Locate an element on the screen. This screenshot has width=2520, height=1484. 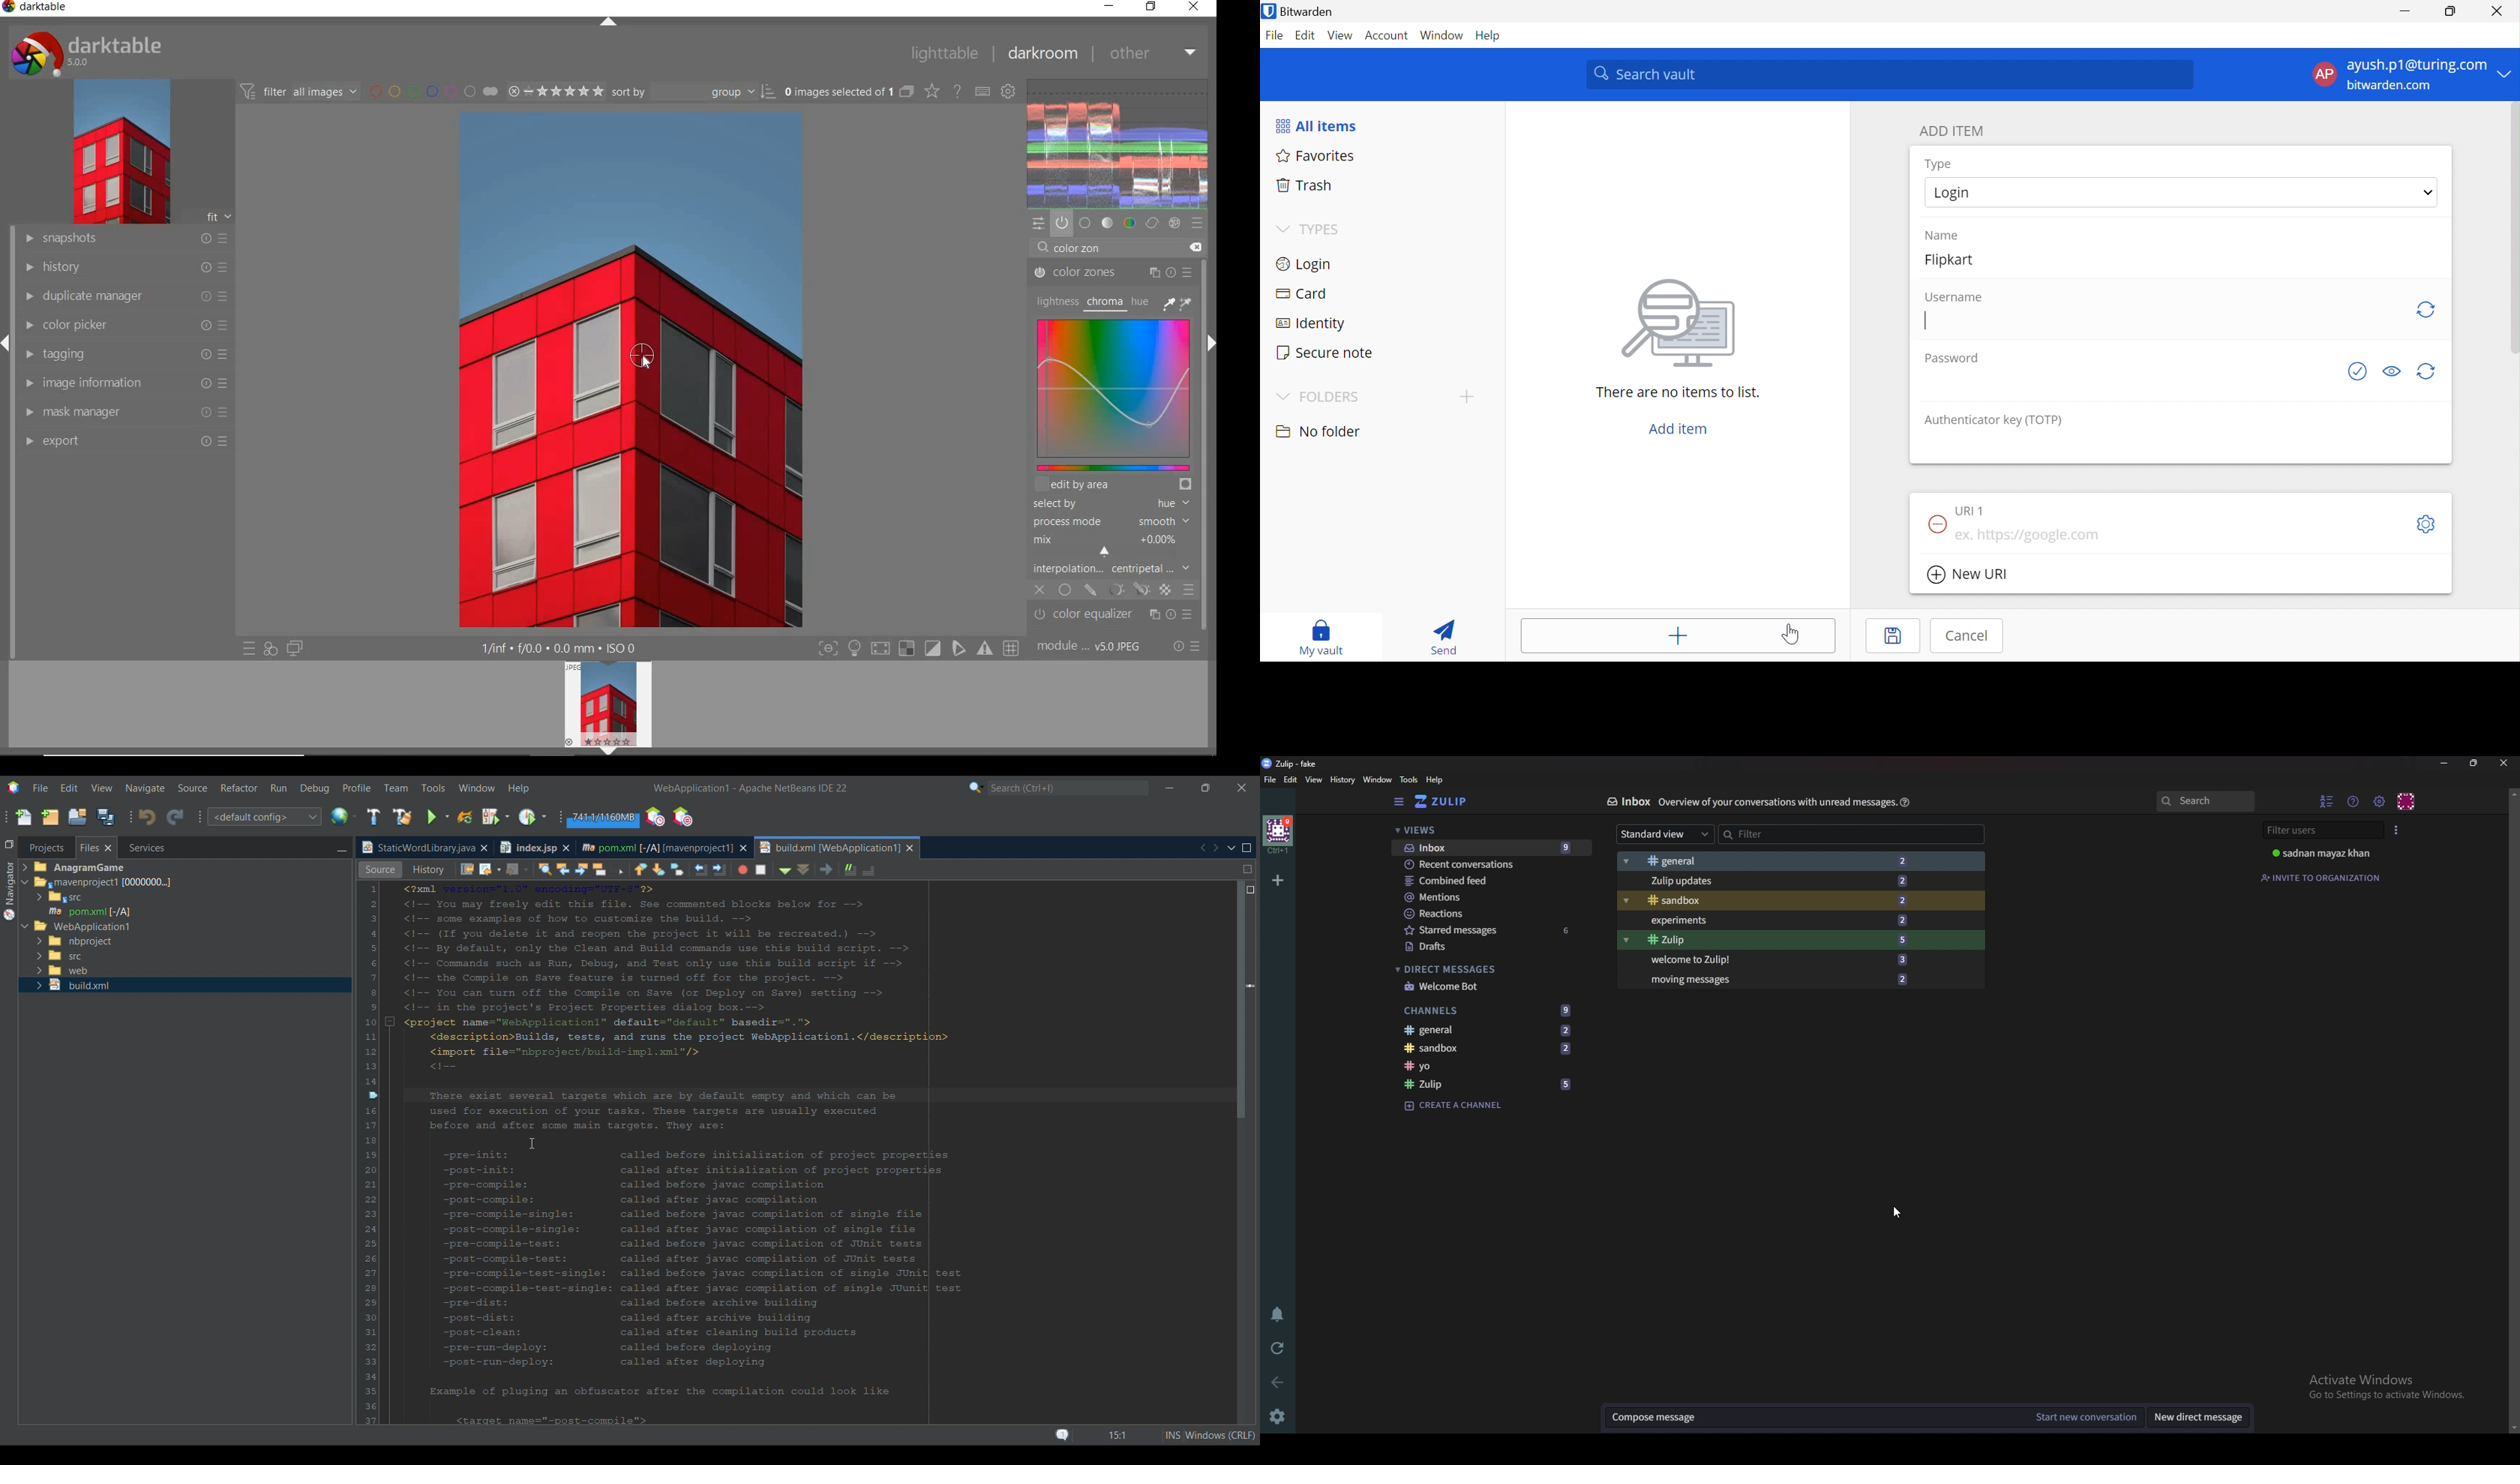
General is located at coordinates (1802, 859).